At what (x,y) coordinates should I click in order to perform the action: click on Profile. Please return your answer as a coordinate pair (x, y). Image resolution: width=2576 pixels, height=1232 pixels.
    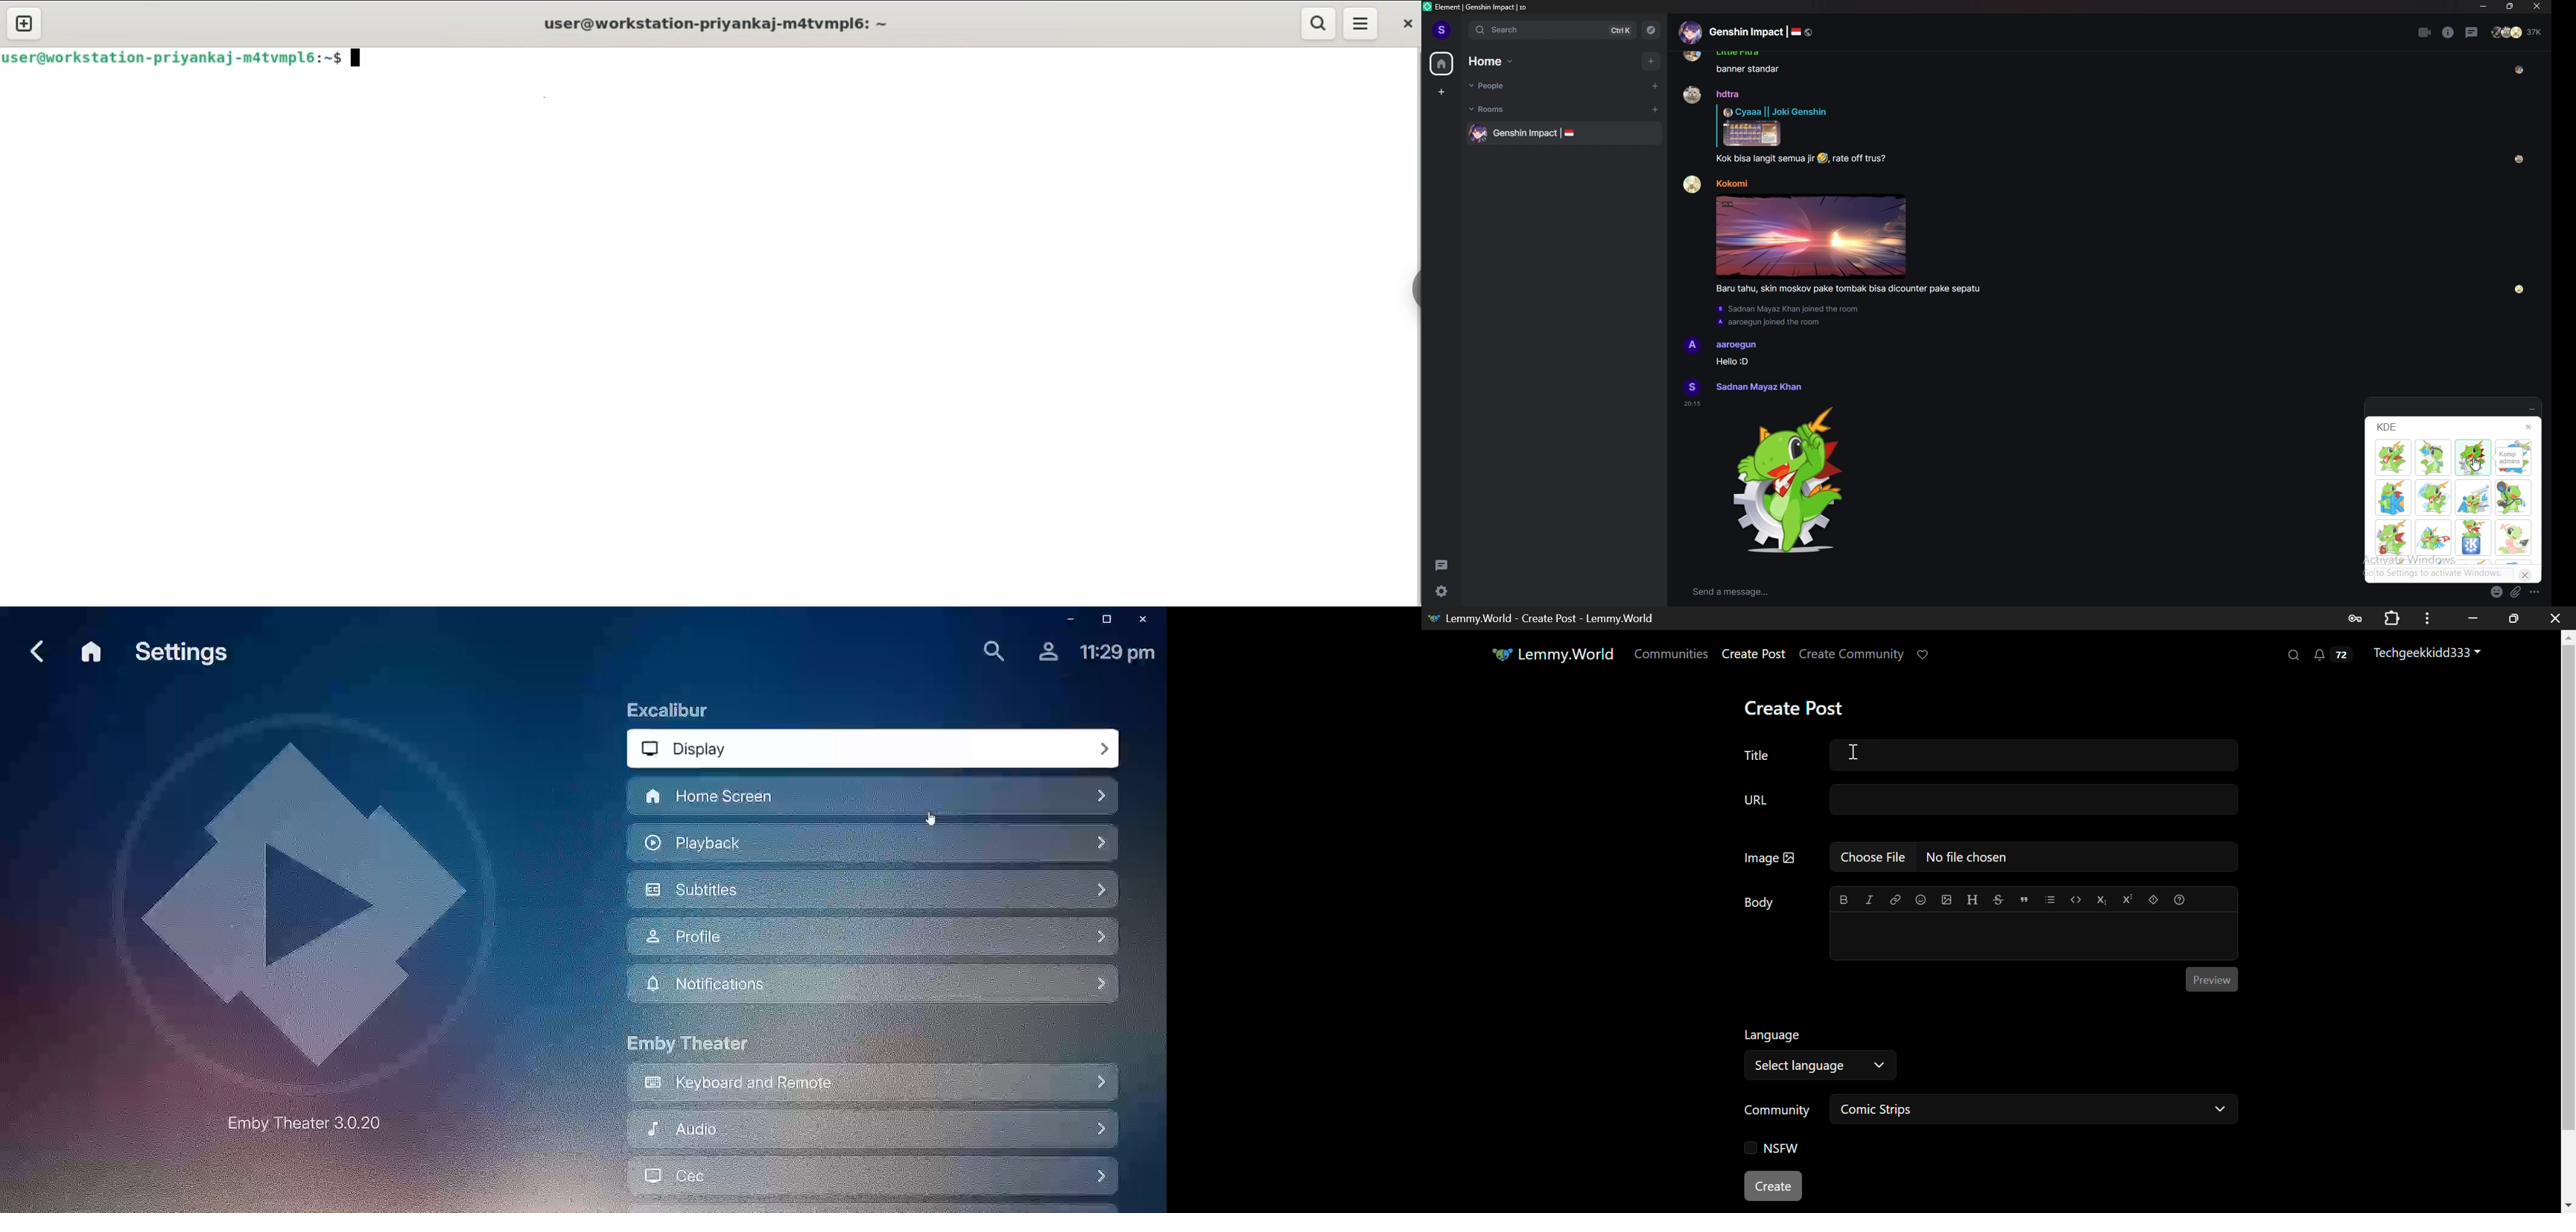
    Looking at the image, I should click on (874, 937).